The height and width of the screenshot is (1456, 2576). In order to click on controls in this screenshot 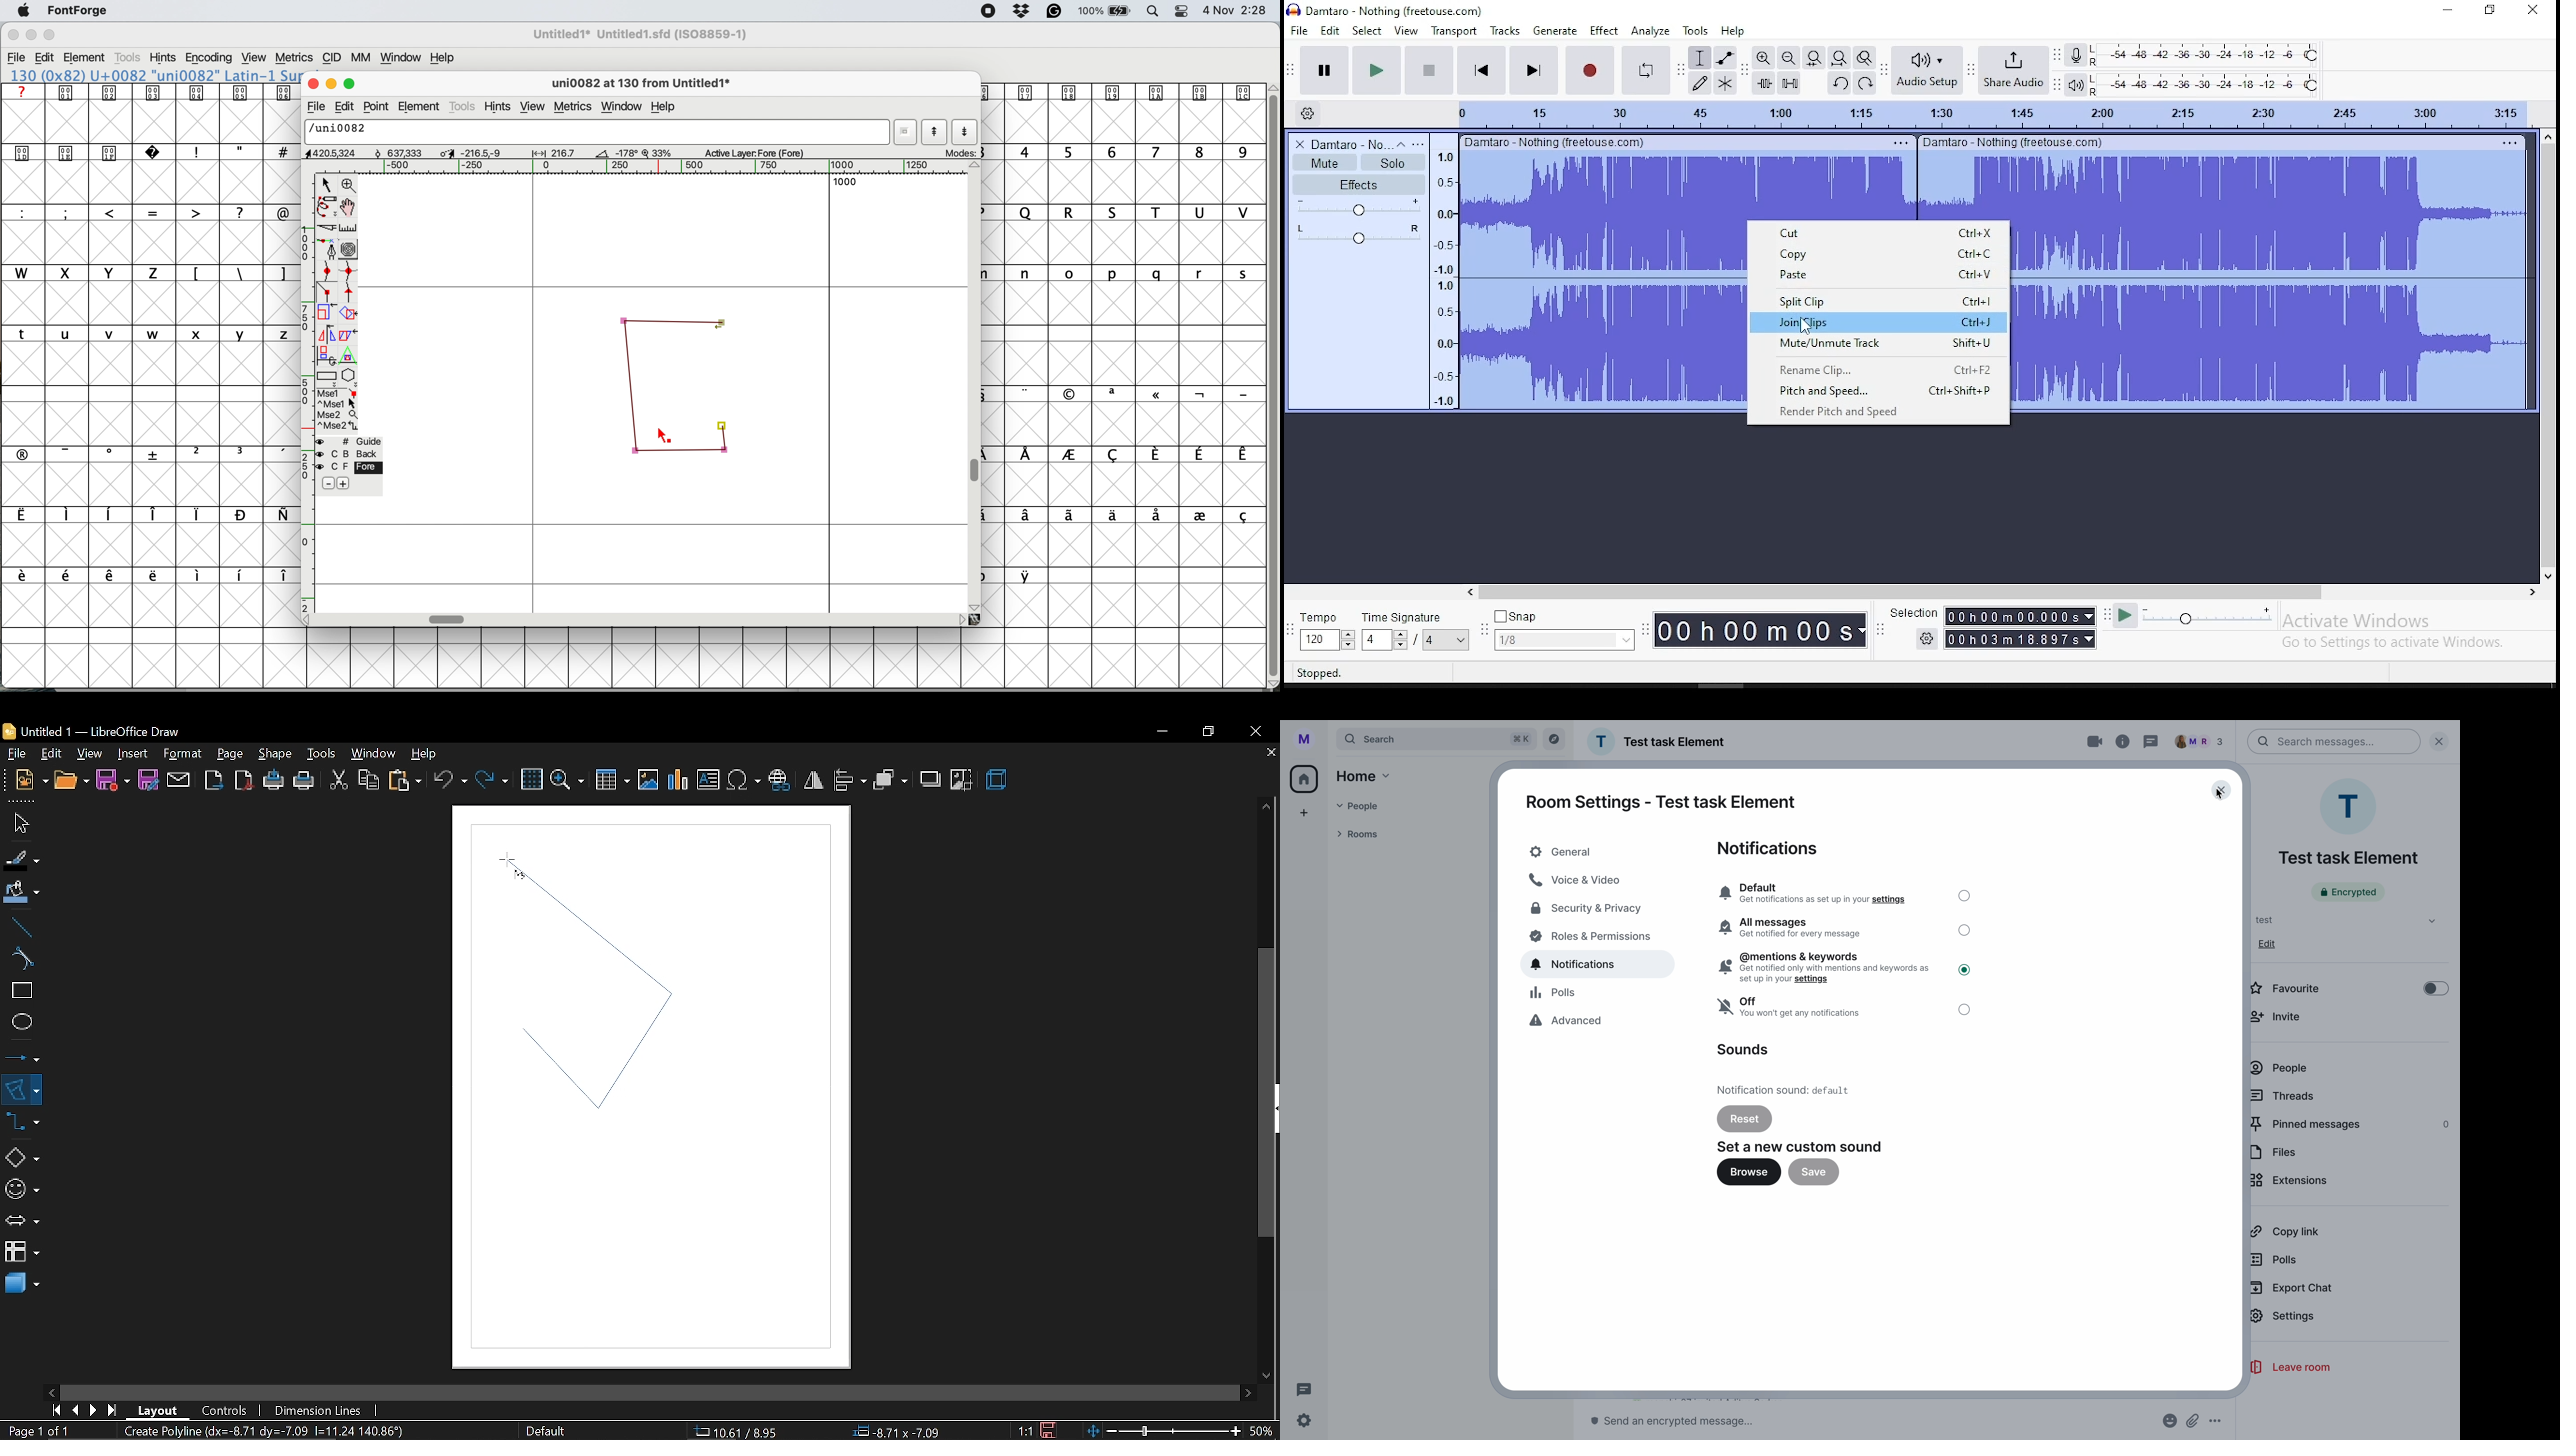, I will do `click(228, 1409)`.